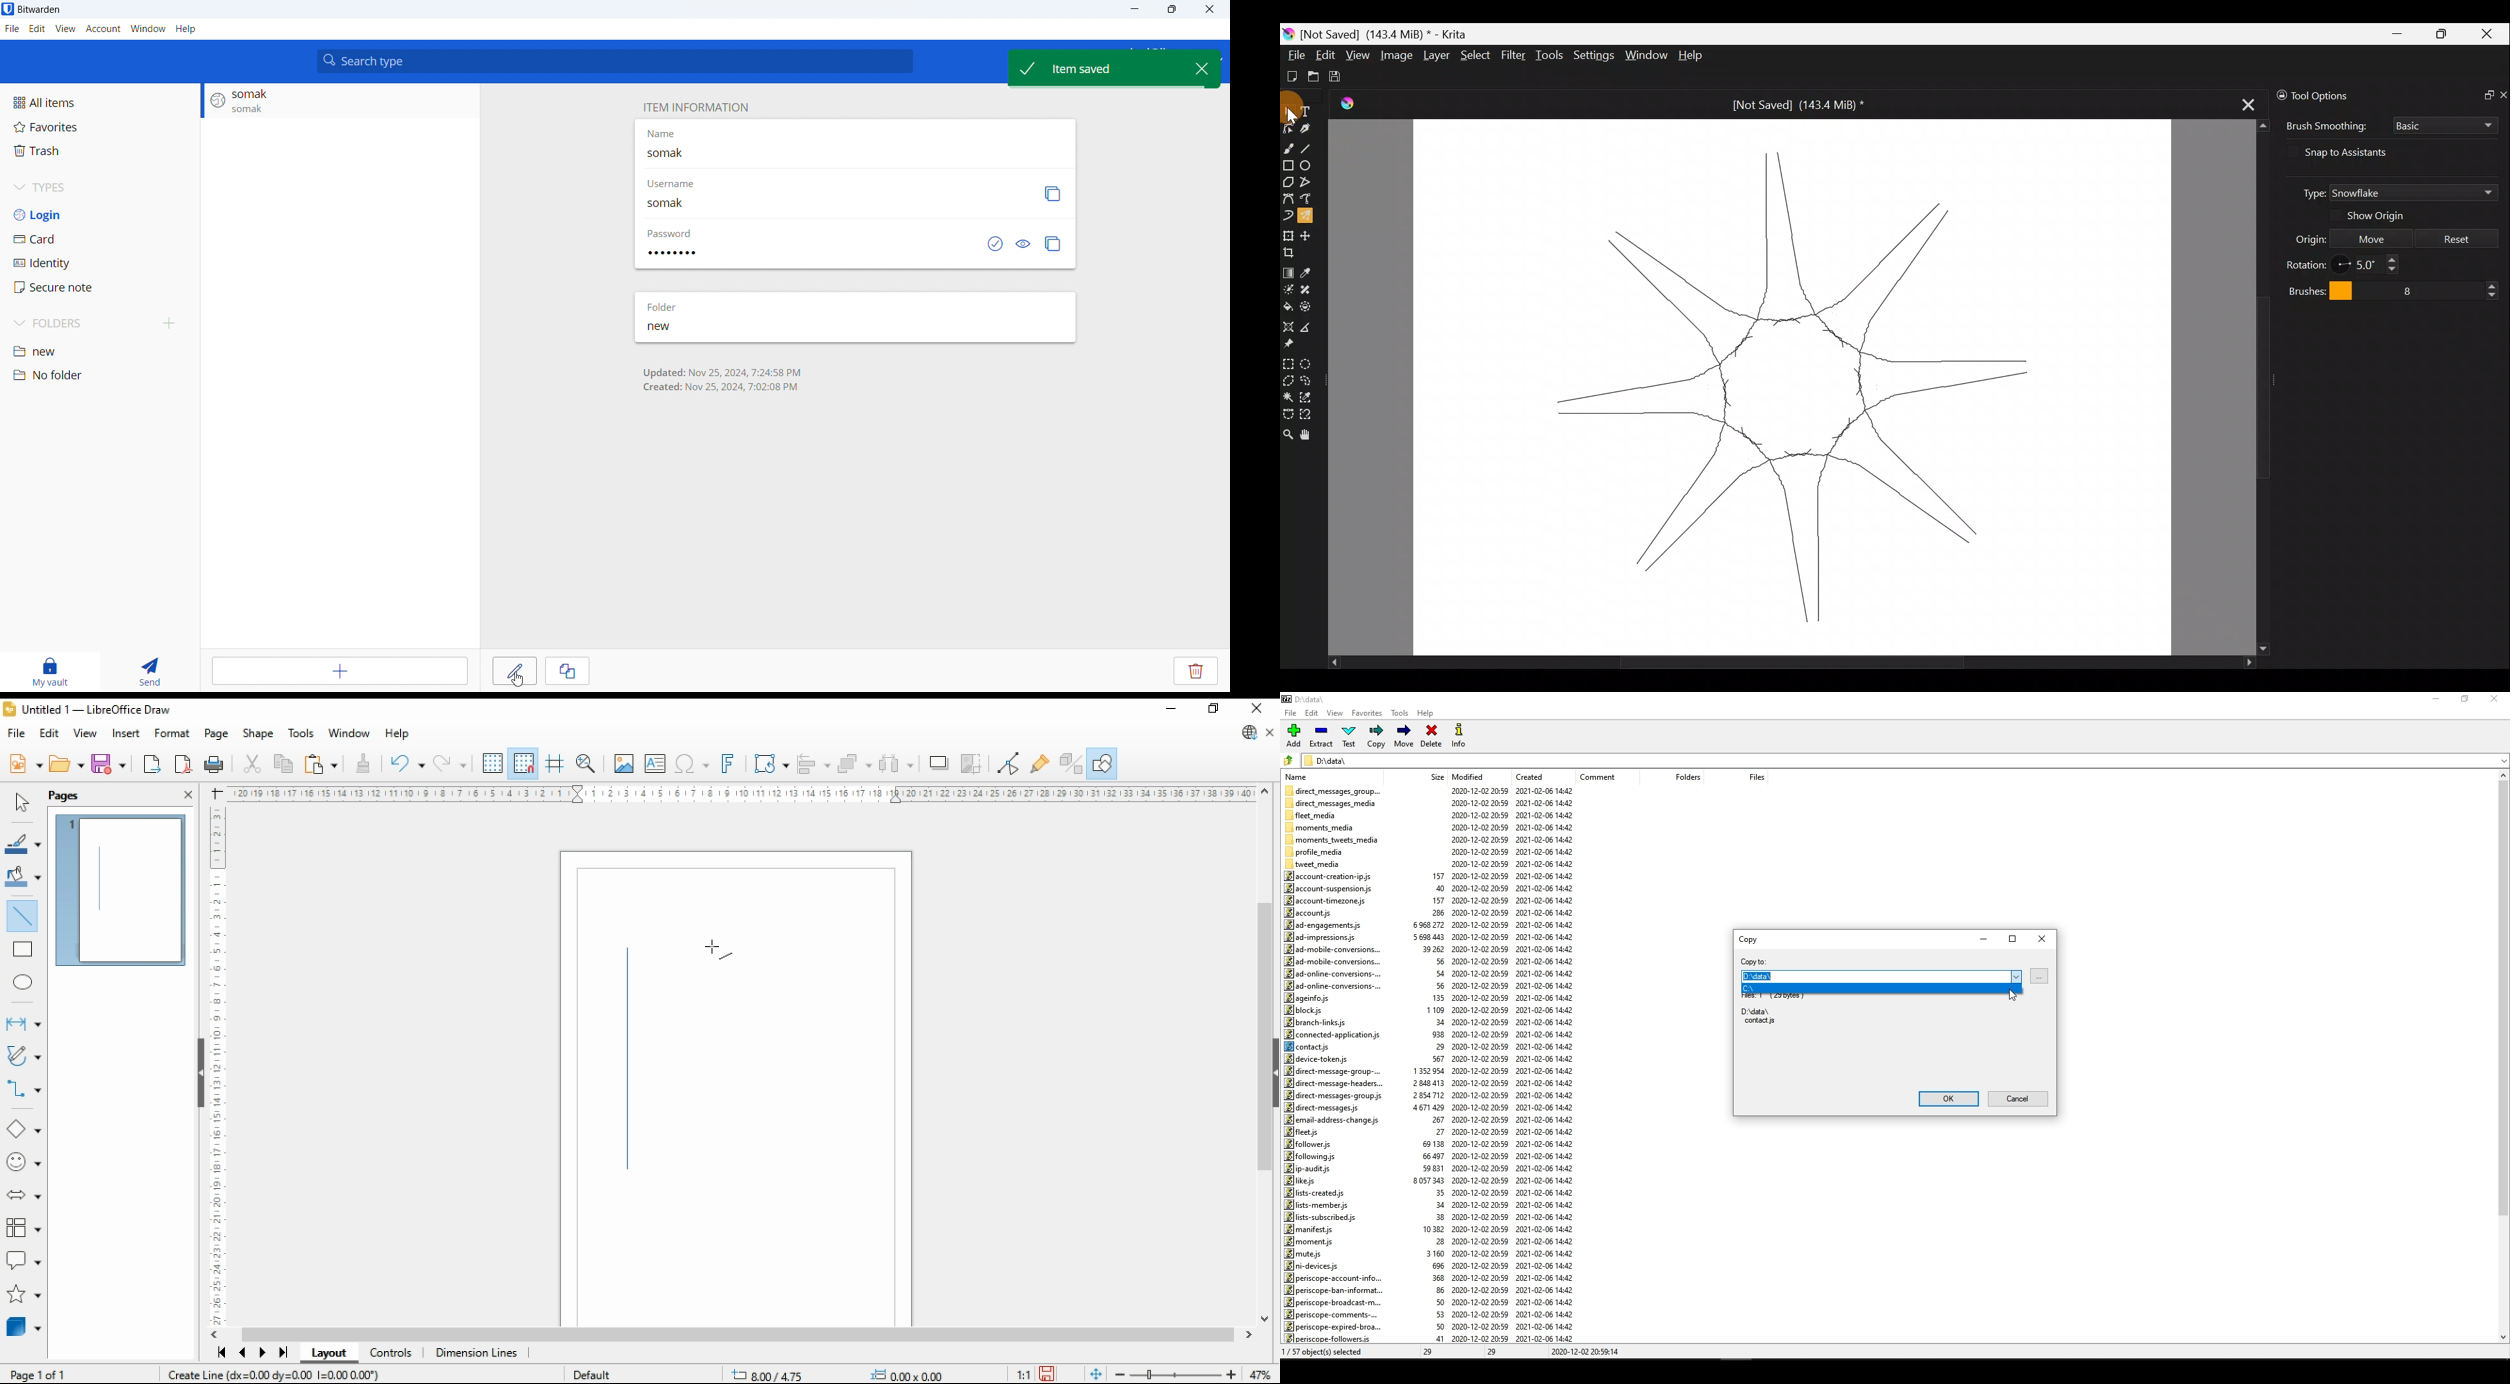 The width and height of the screenshot is (2520, 1400). What do you see at coordinates (1324, 1108) in the screenshot?
I see `direct-messages.js` at bounding box center [1324, 1108].